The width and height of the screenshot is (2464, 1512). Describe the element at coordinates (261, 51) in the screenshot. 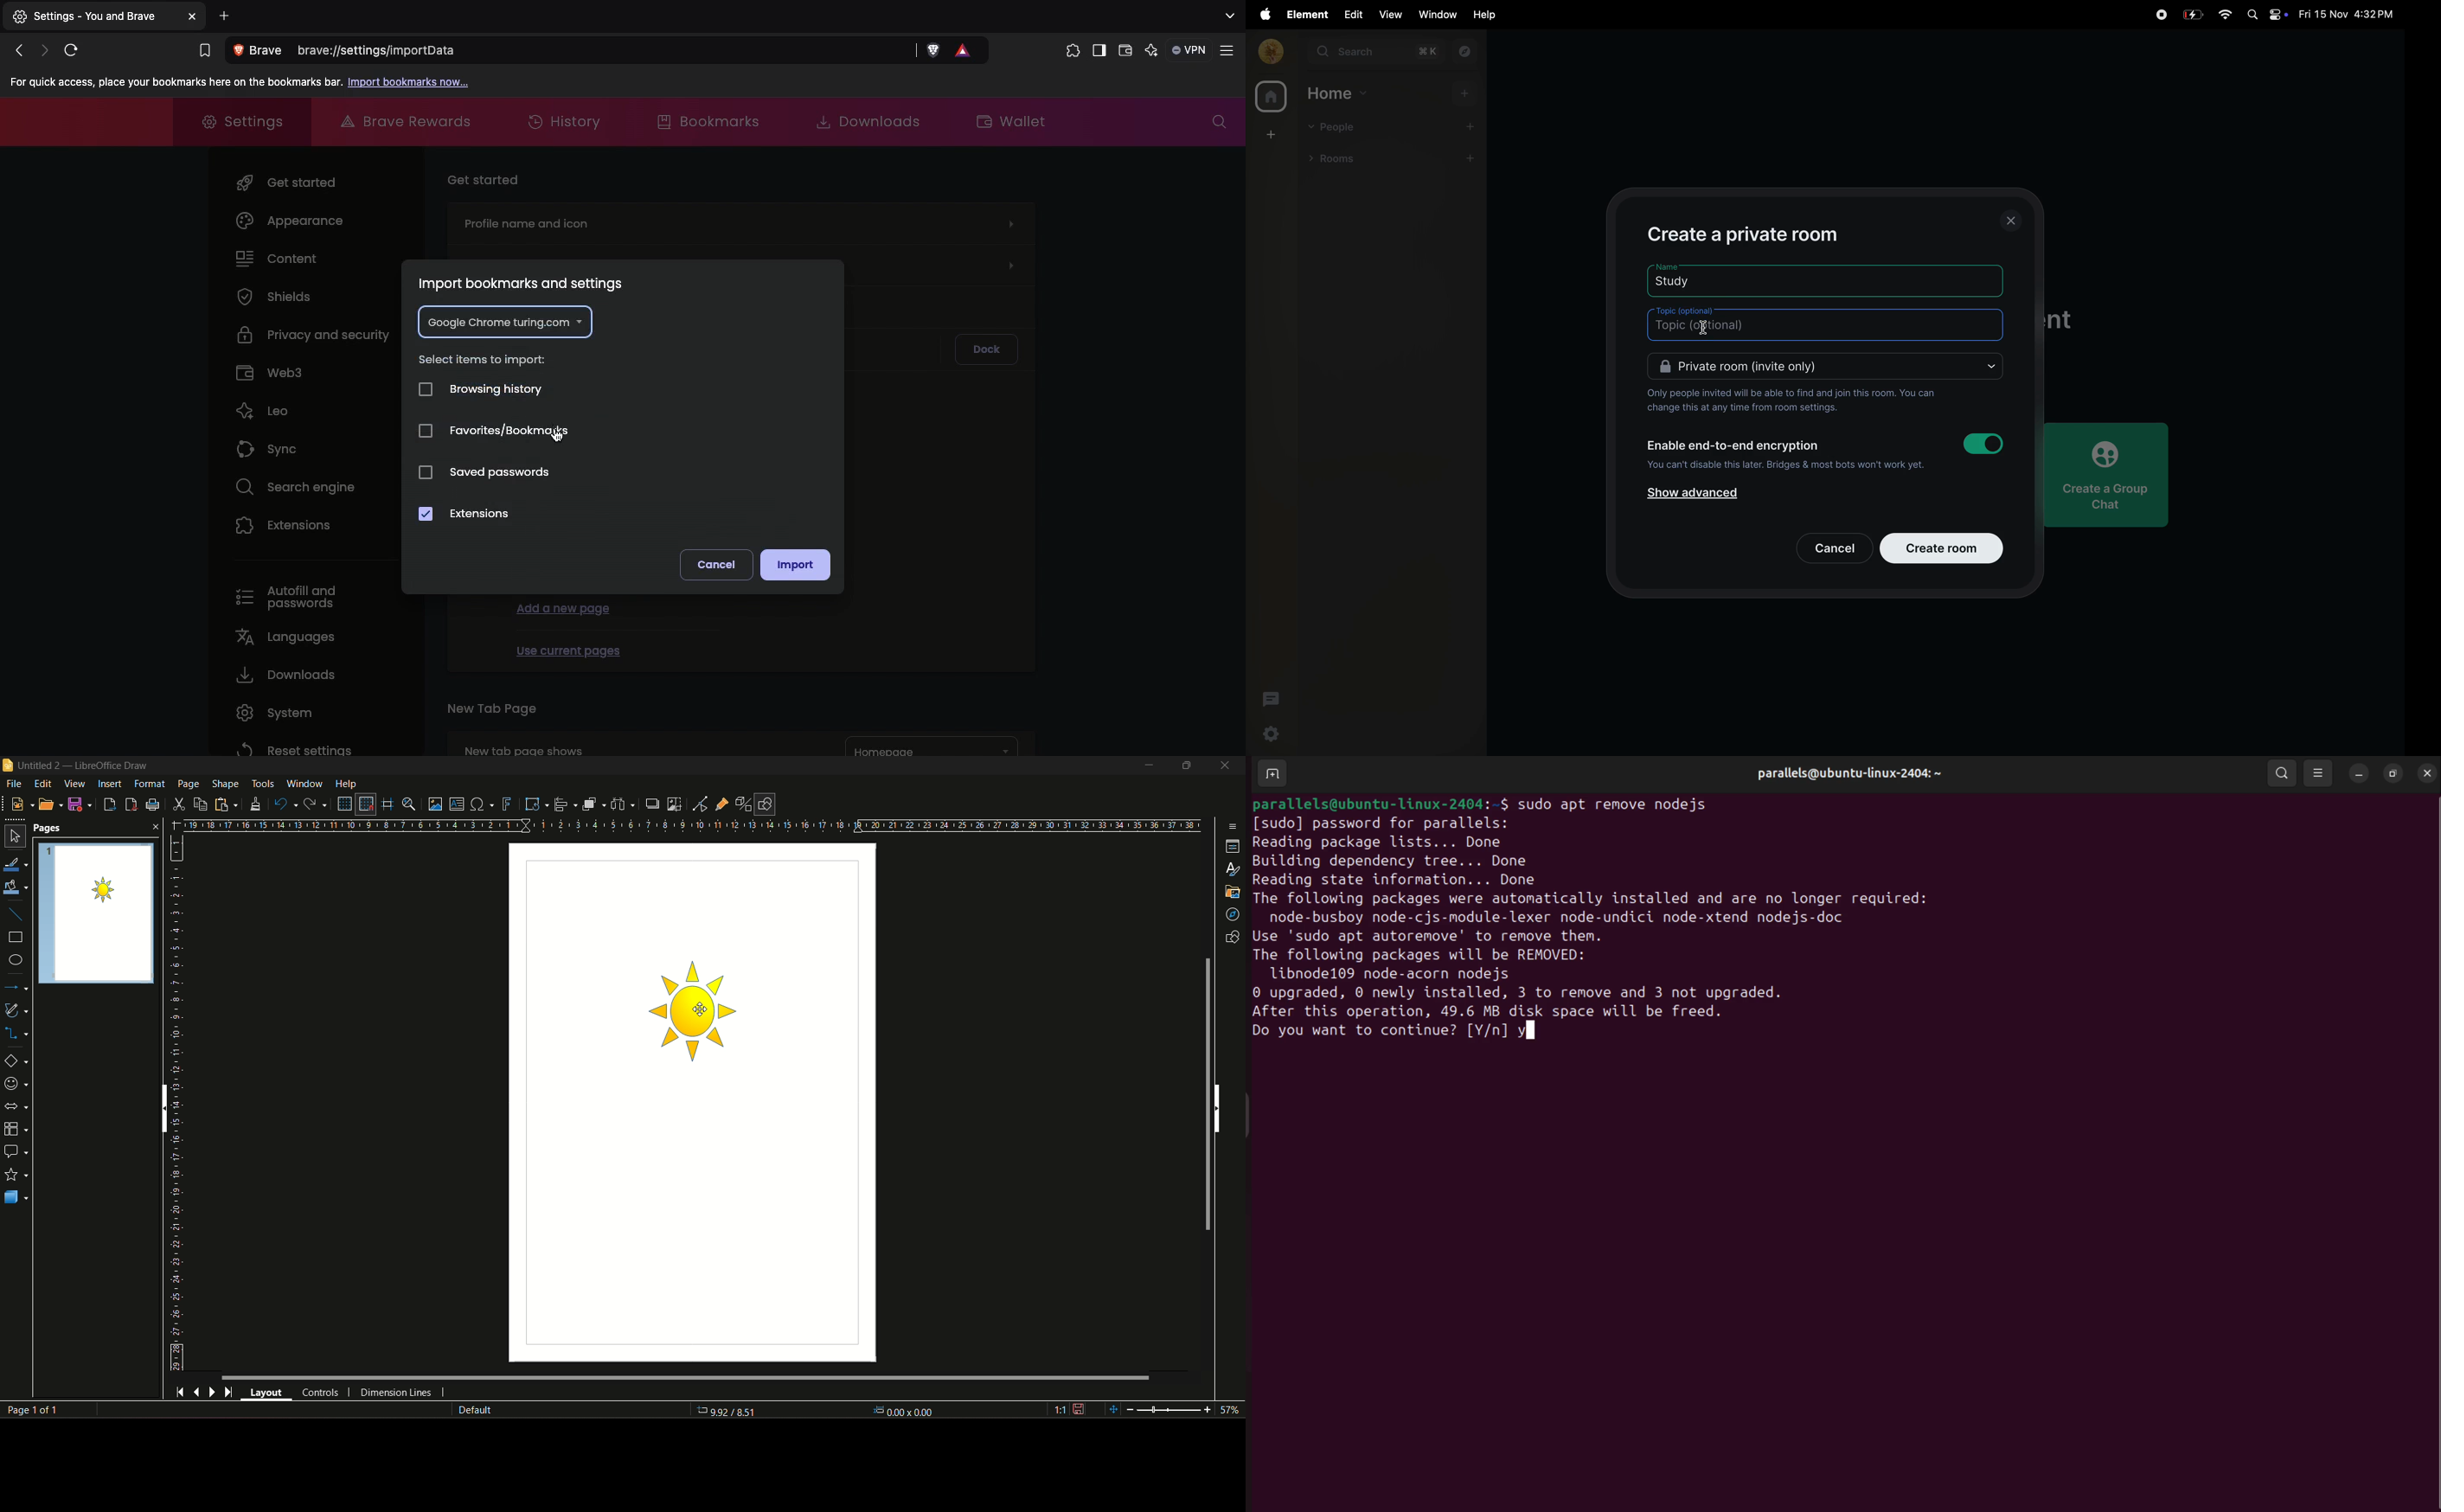

I see `View site information` at that location.